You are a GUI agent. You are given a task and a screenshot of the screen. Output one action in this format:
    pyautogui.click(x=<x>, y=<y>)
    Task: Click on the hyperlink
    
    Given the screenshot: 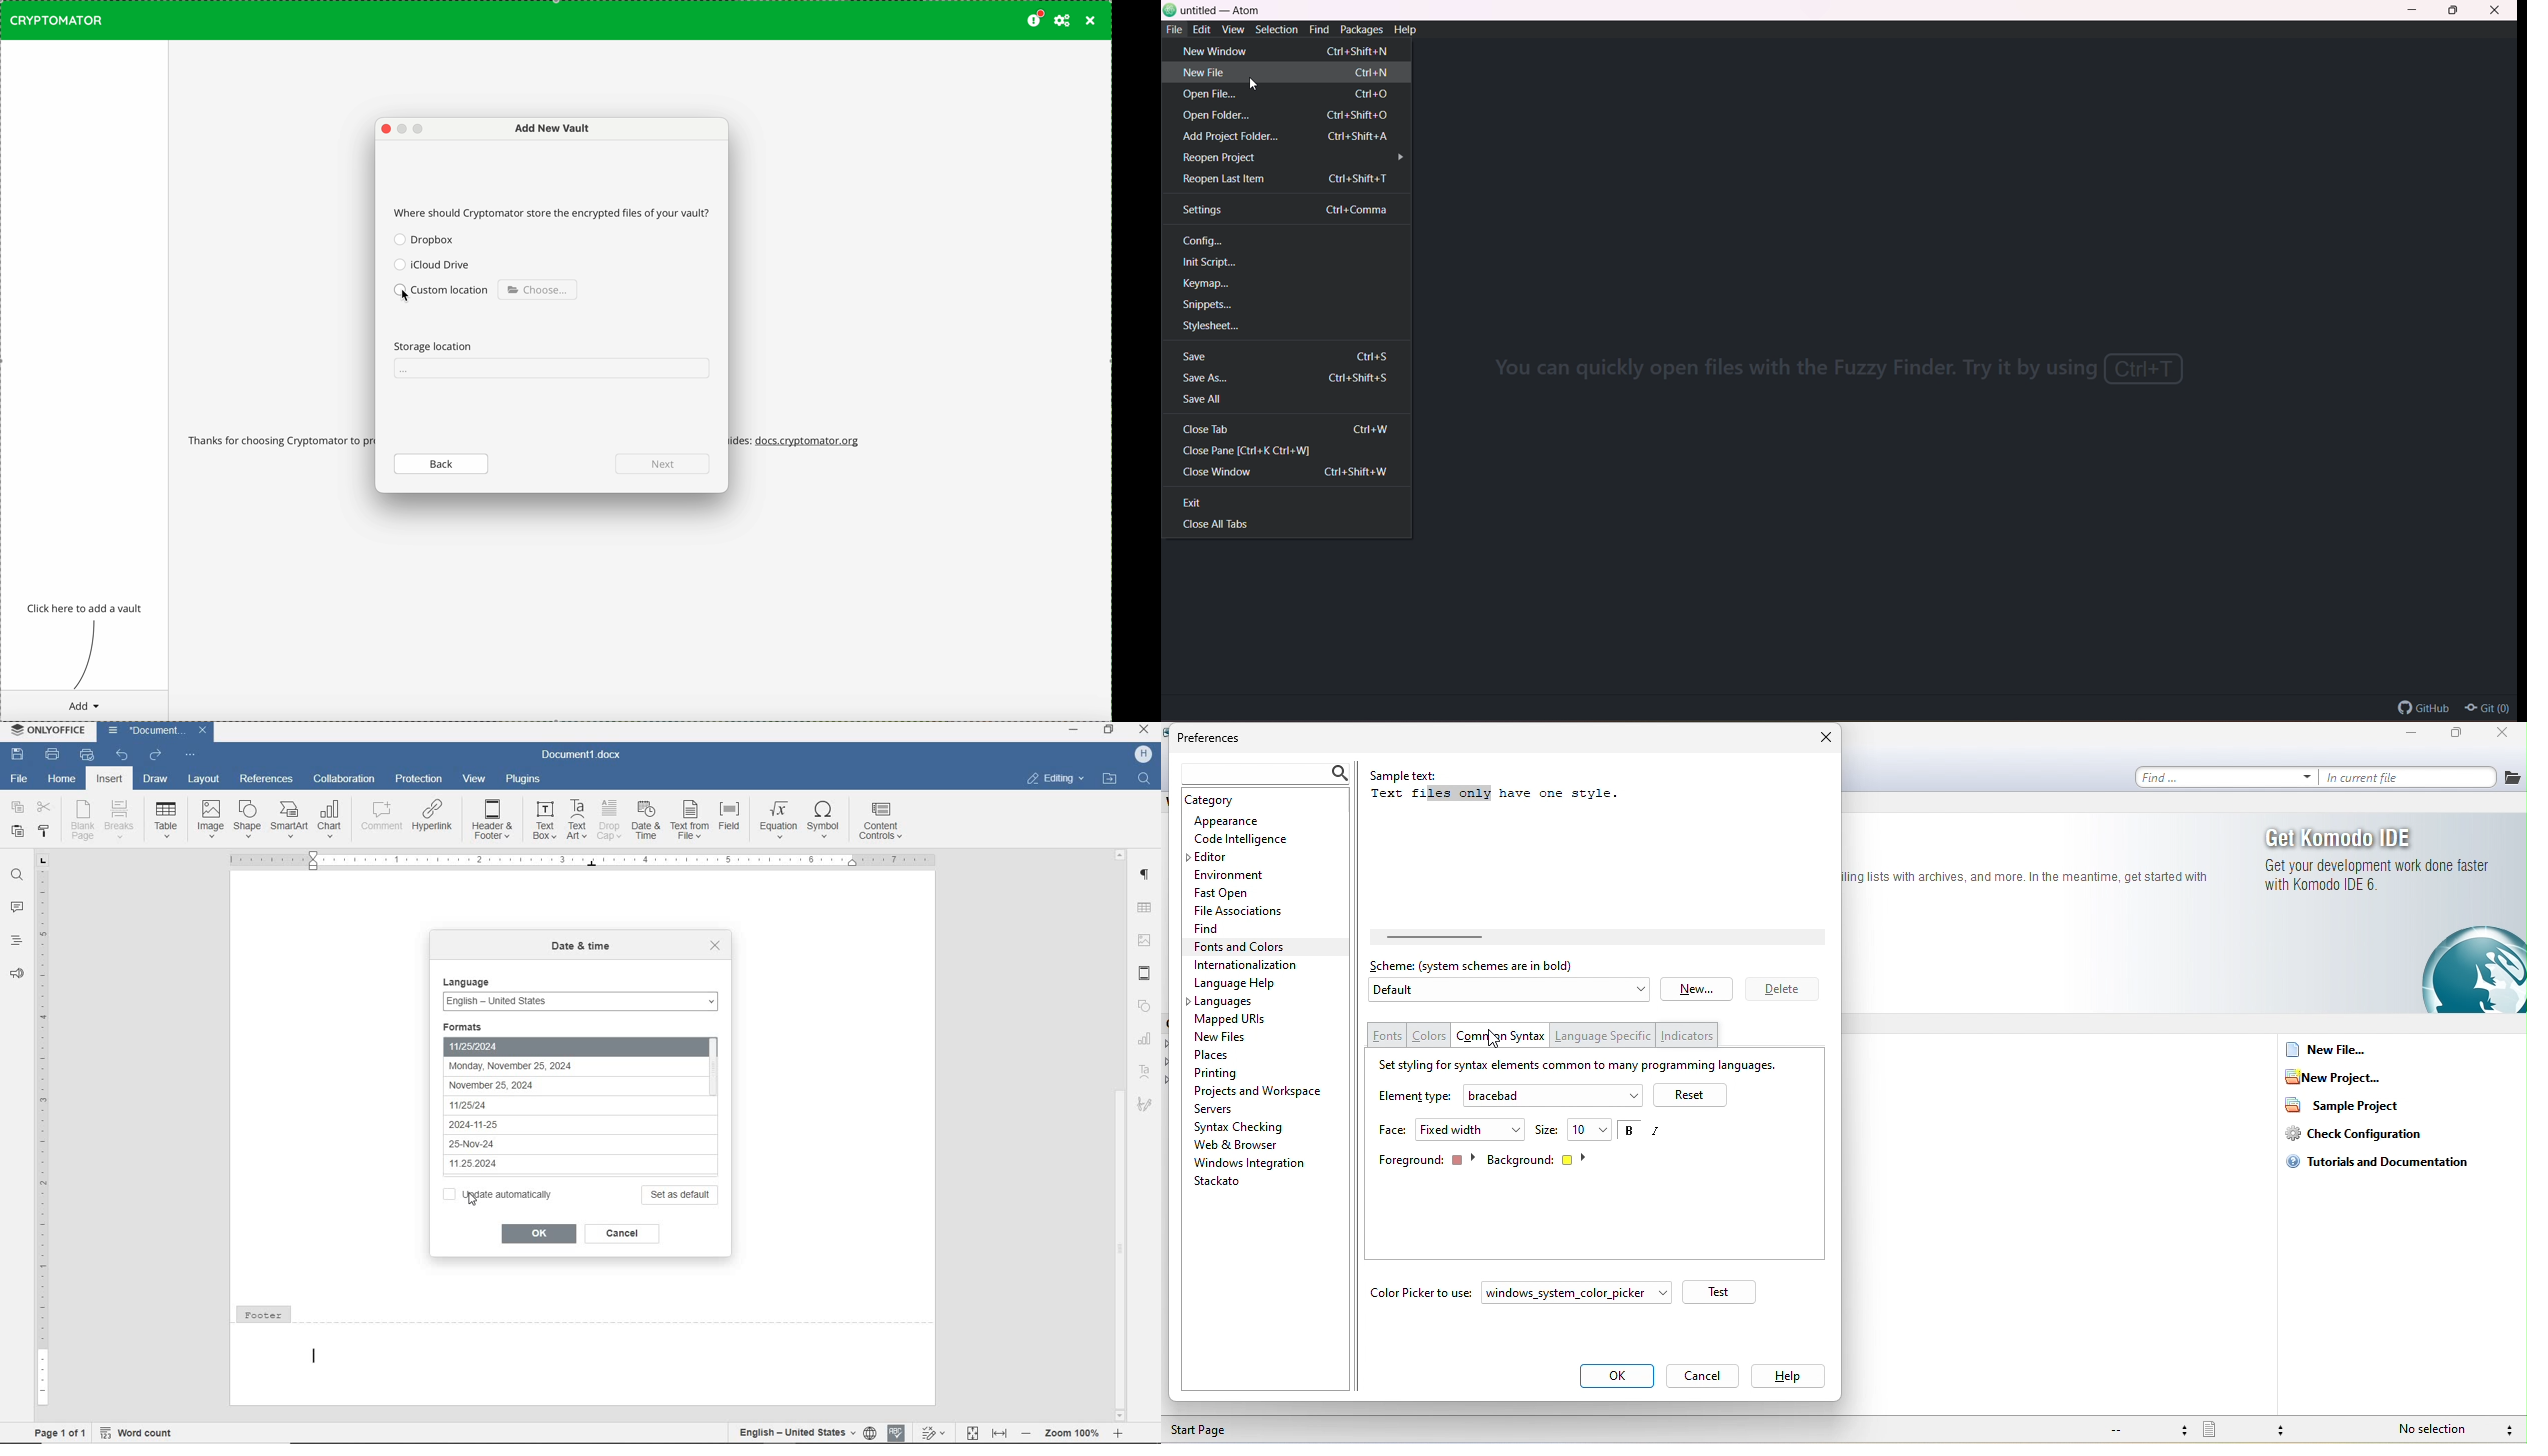 What is the action you would take?
    pyautogui.click(x=432, y=814)
    